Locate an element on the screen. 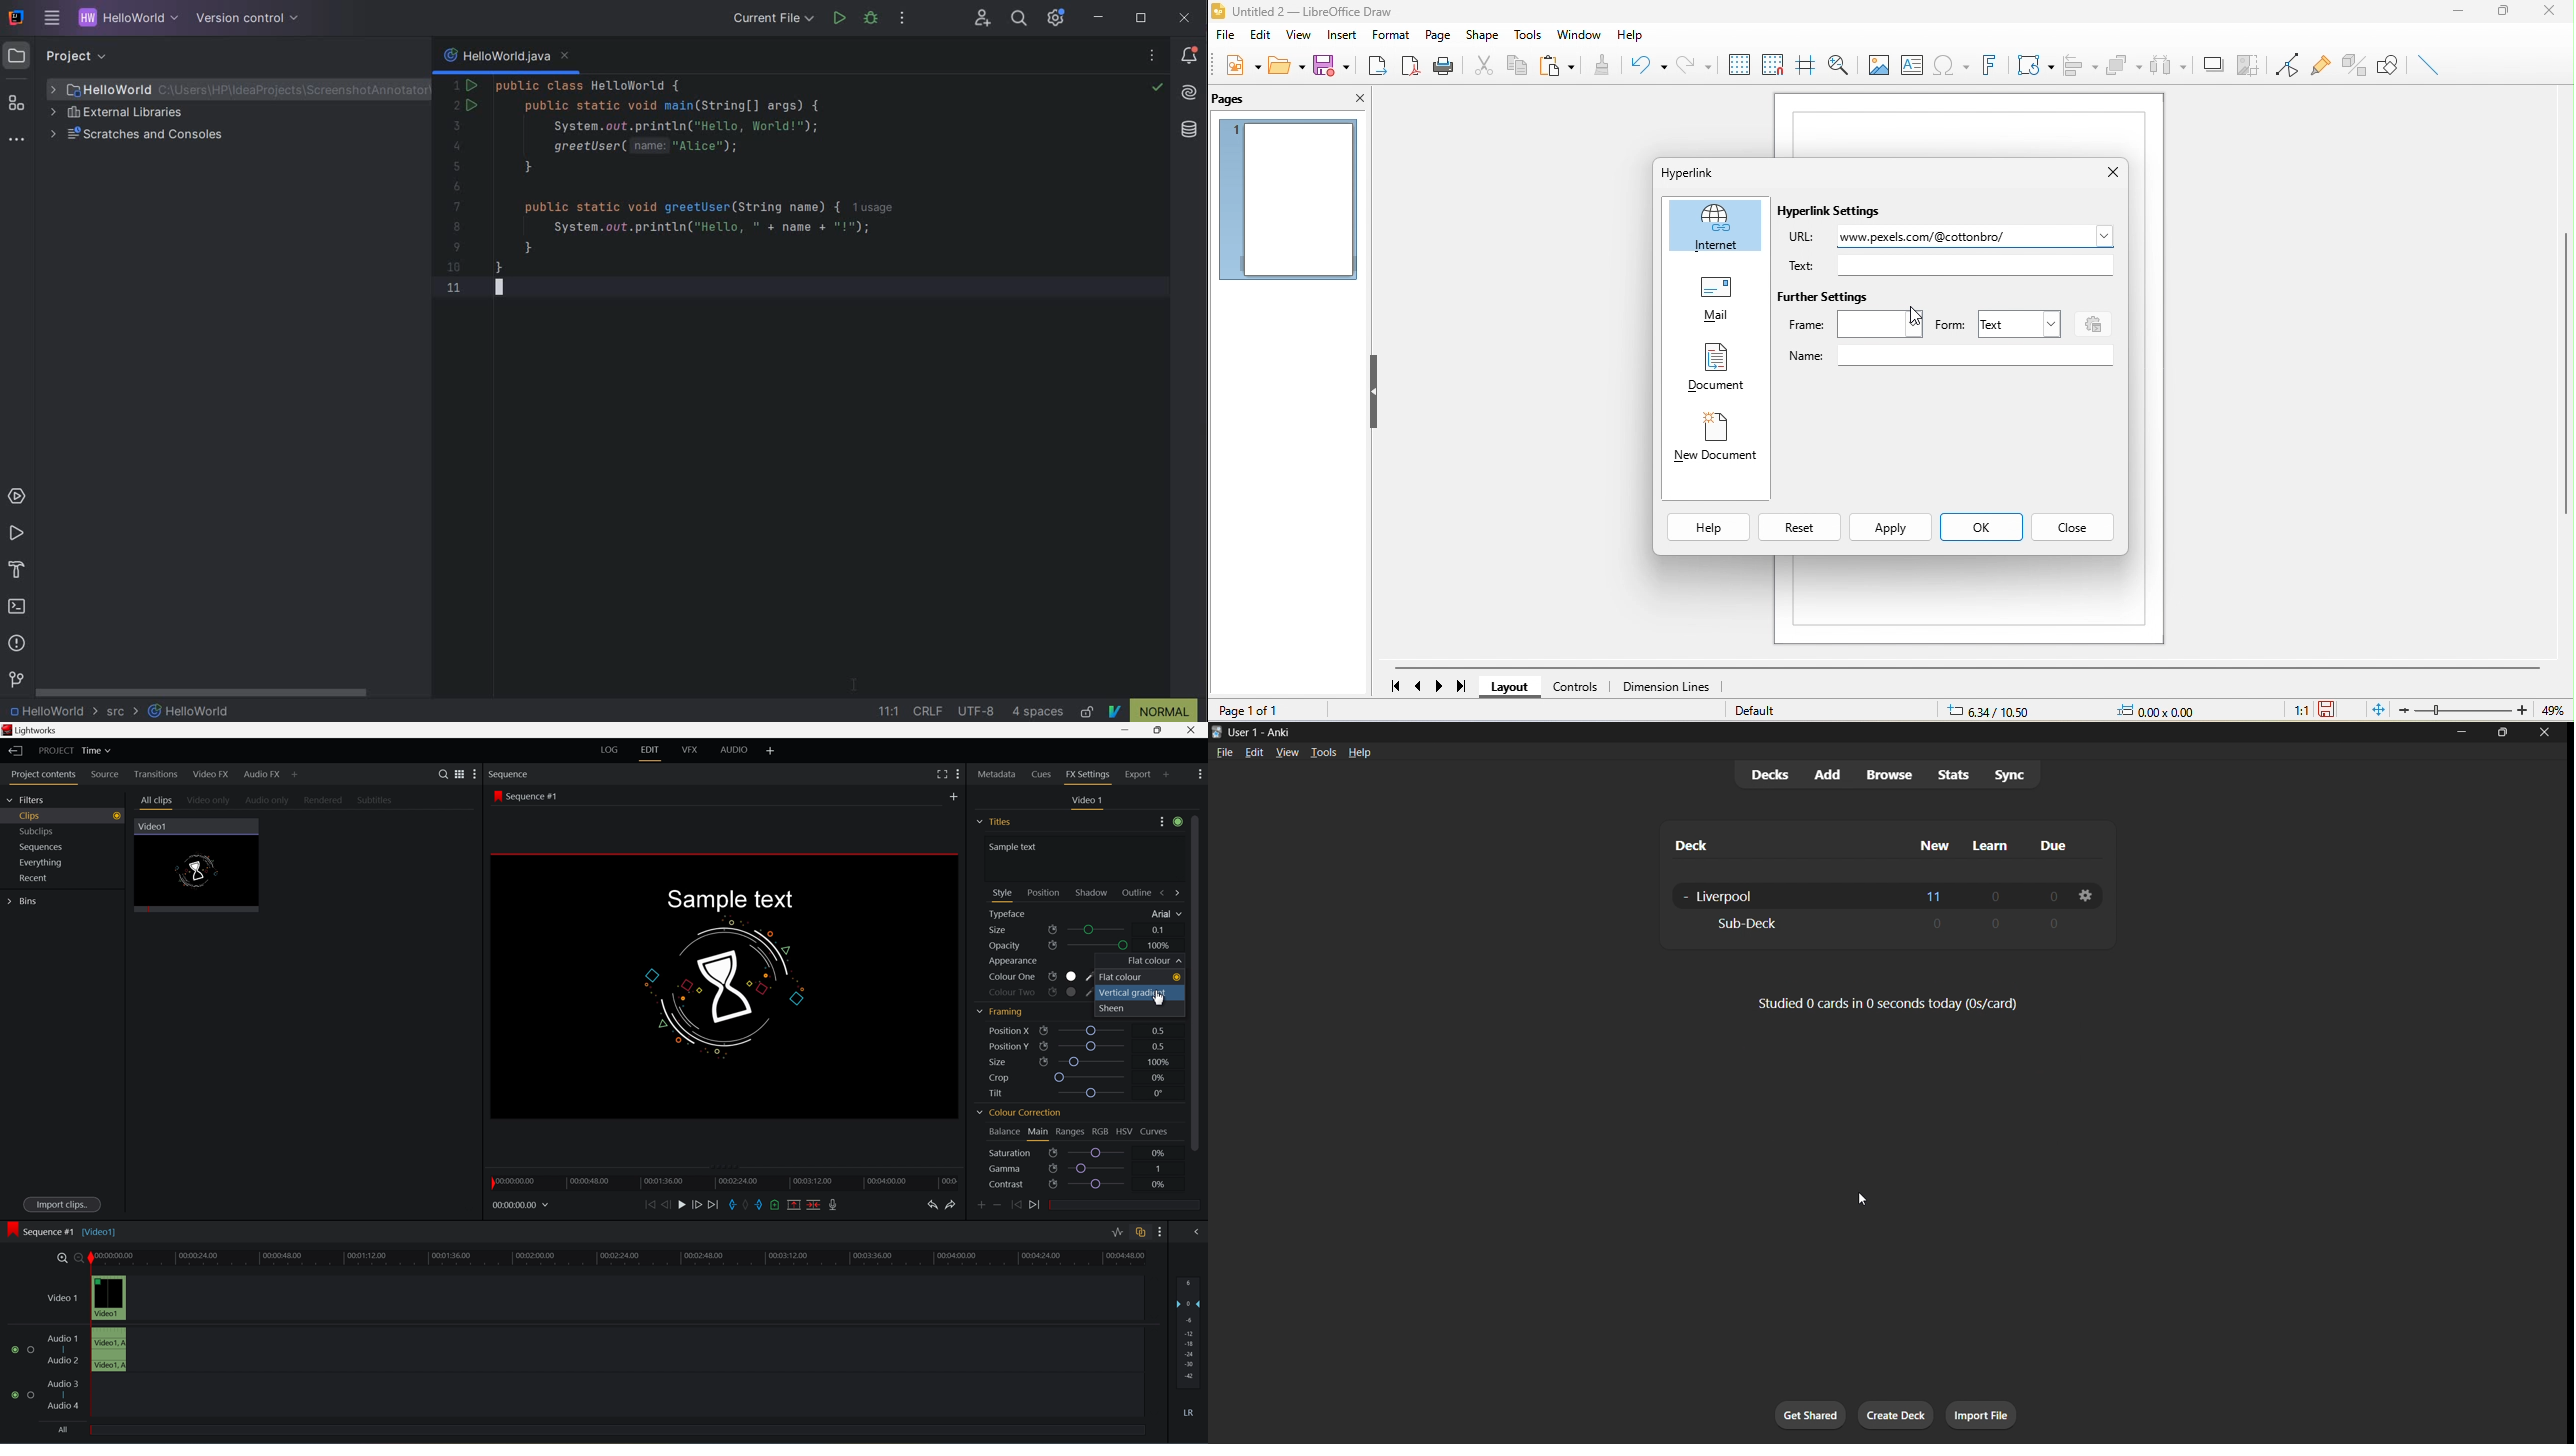 The width and height of the screenshot is (2576, 1456). RGB is located at coordinates (1100, 1131).